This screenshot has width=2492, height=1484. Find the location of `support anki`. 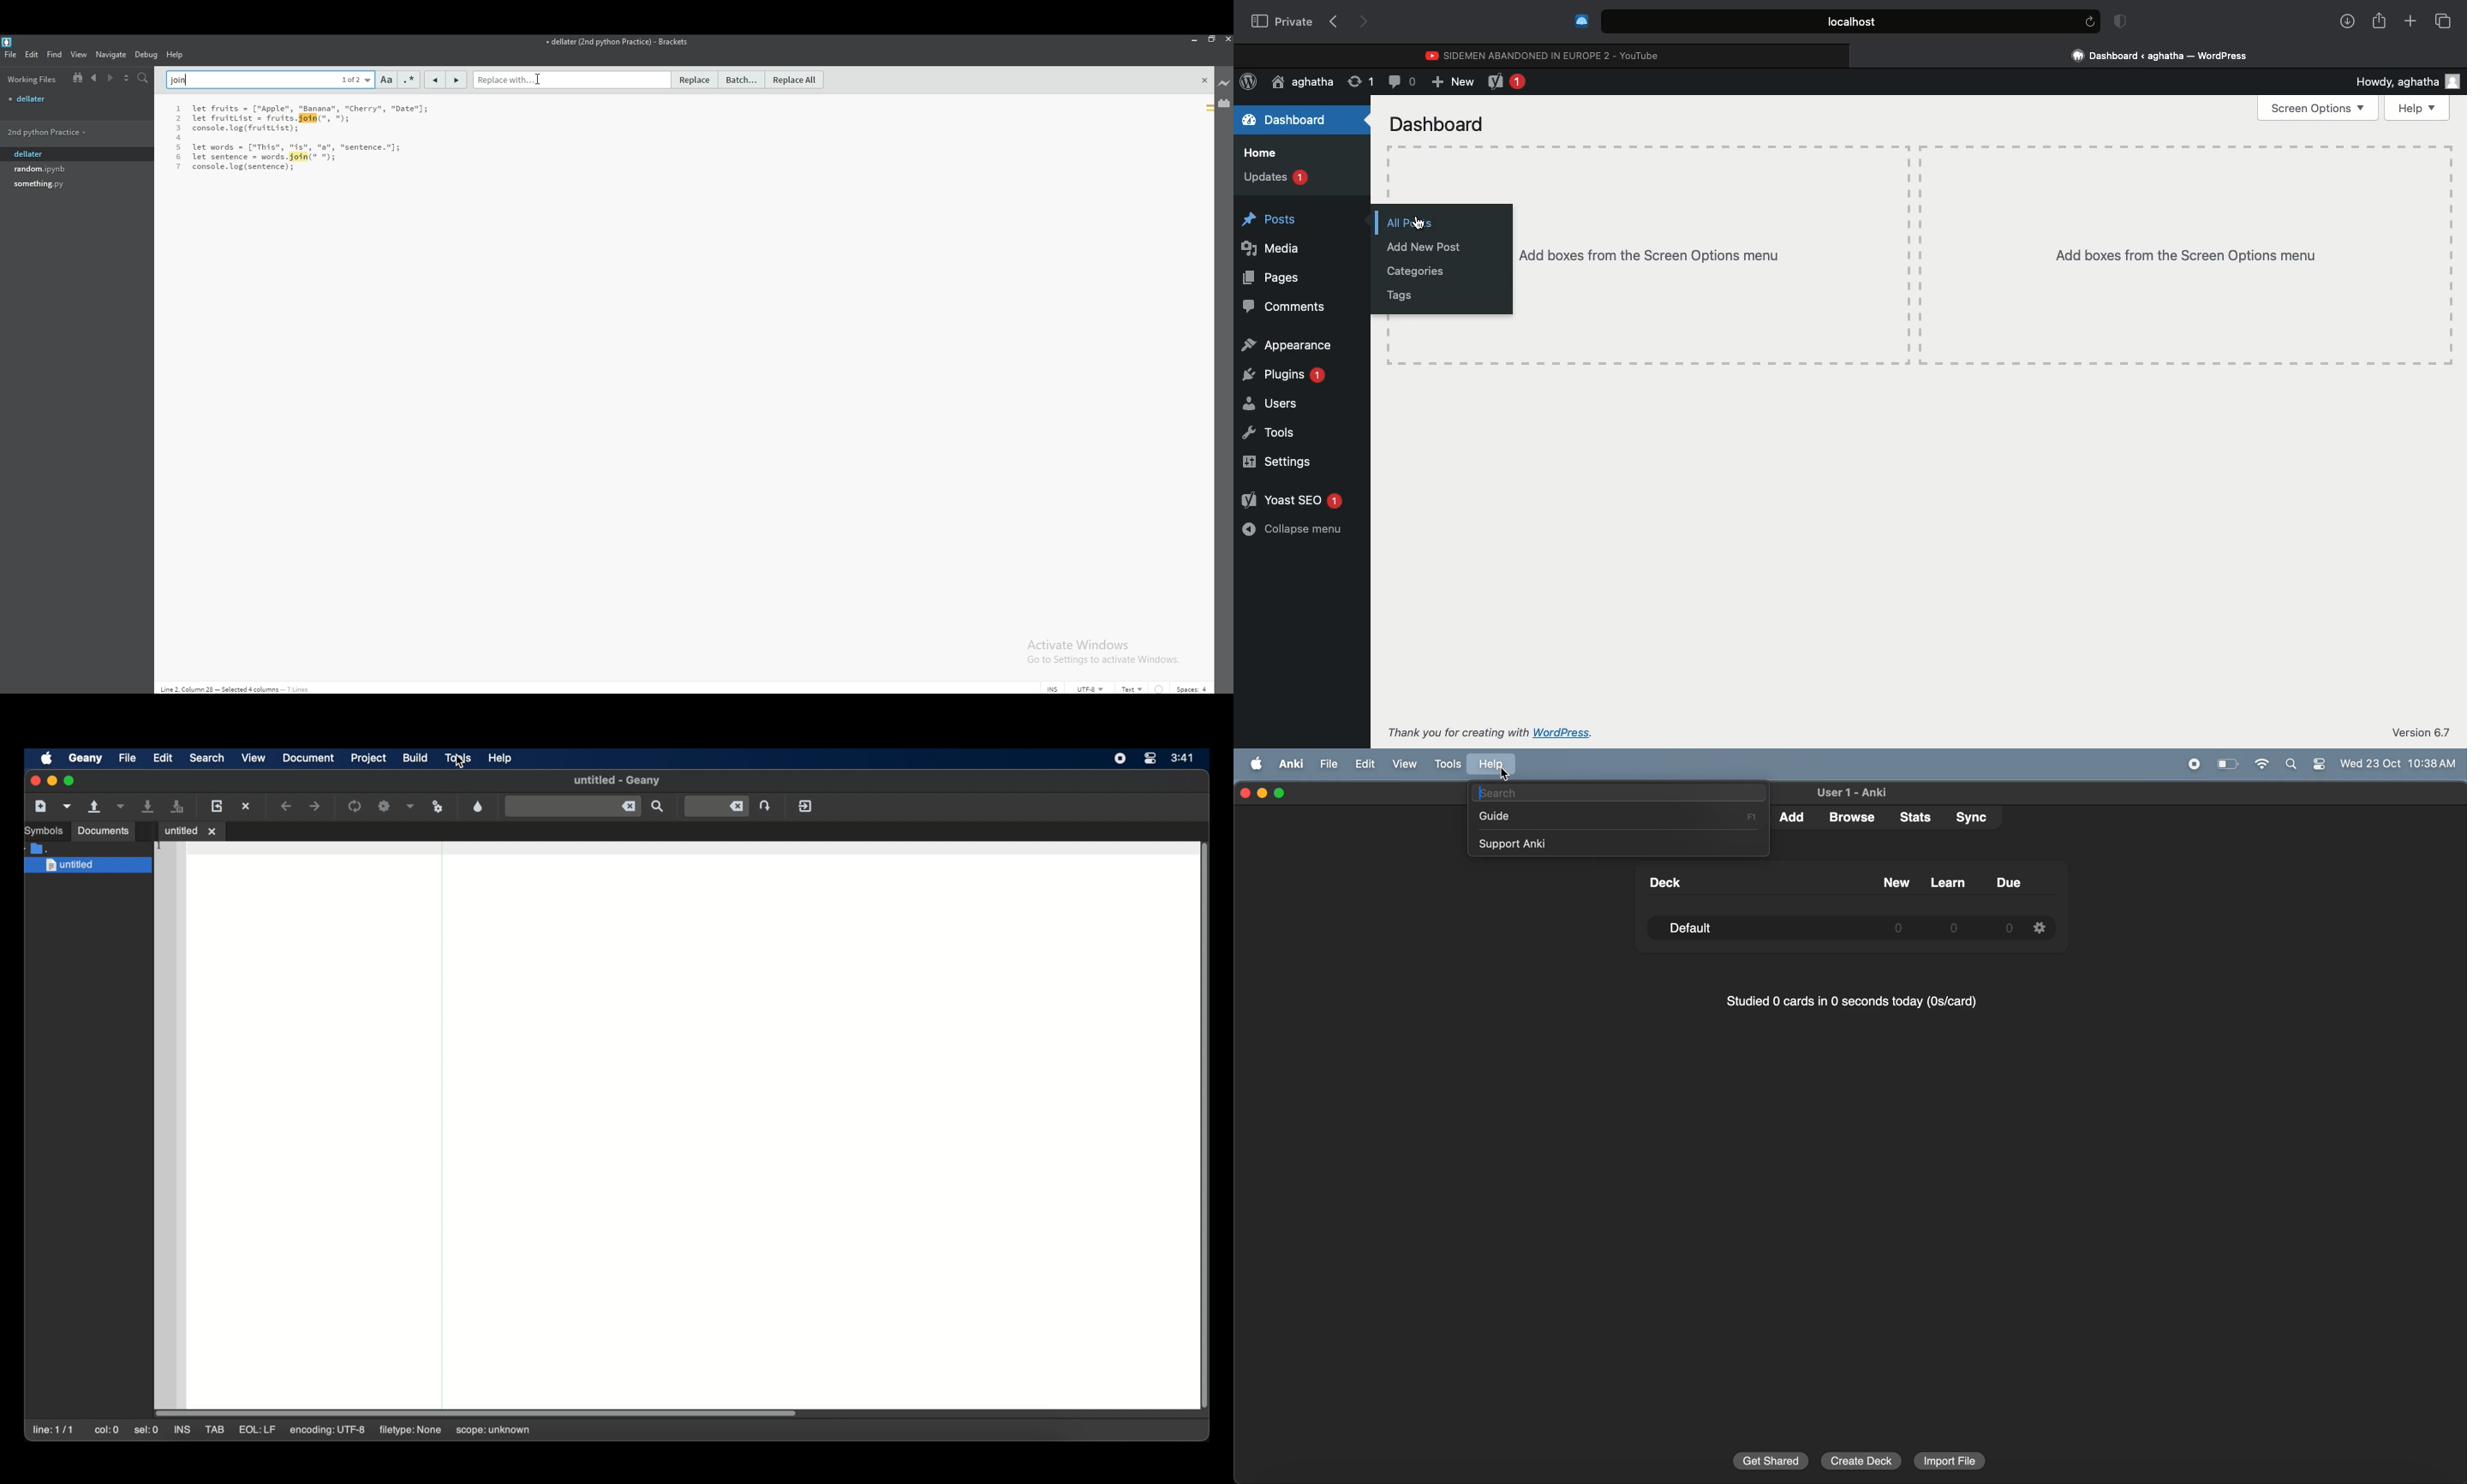

support anki is located at coordinates (1621, 842).